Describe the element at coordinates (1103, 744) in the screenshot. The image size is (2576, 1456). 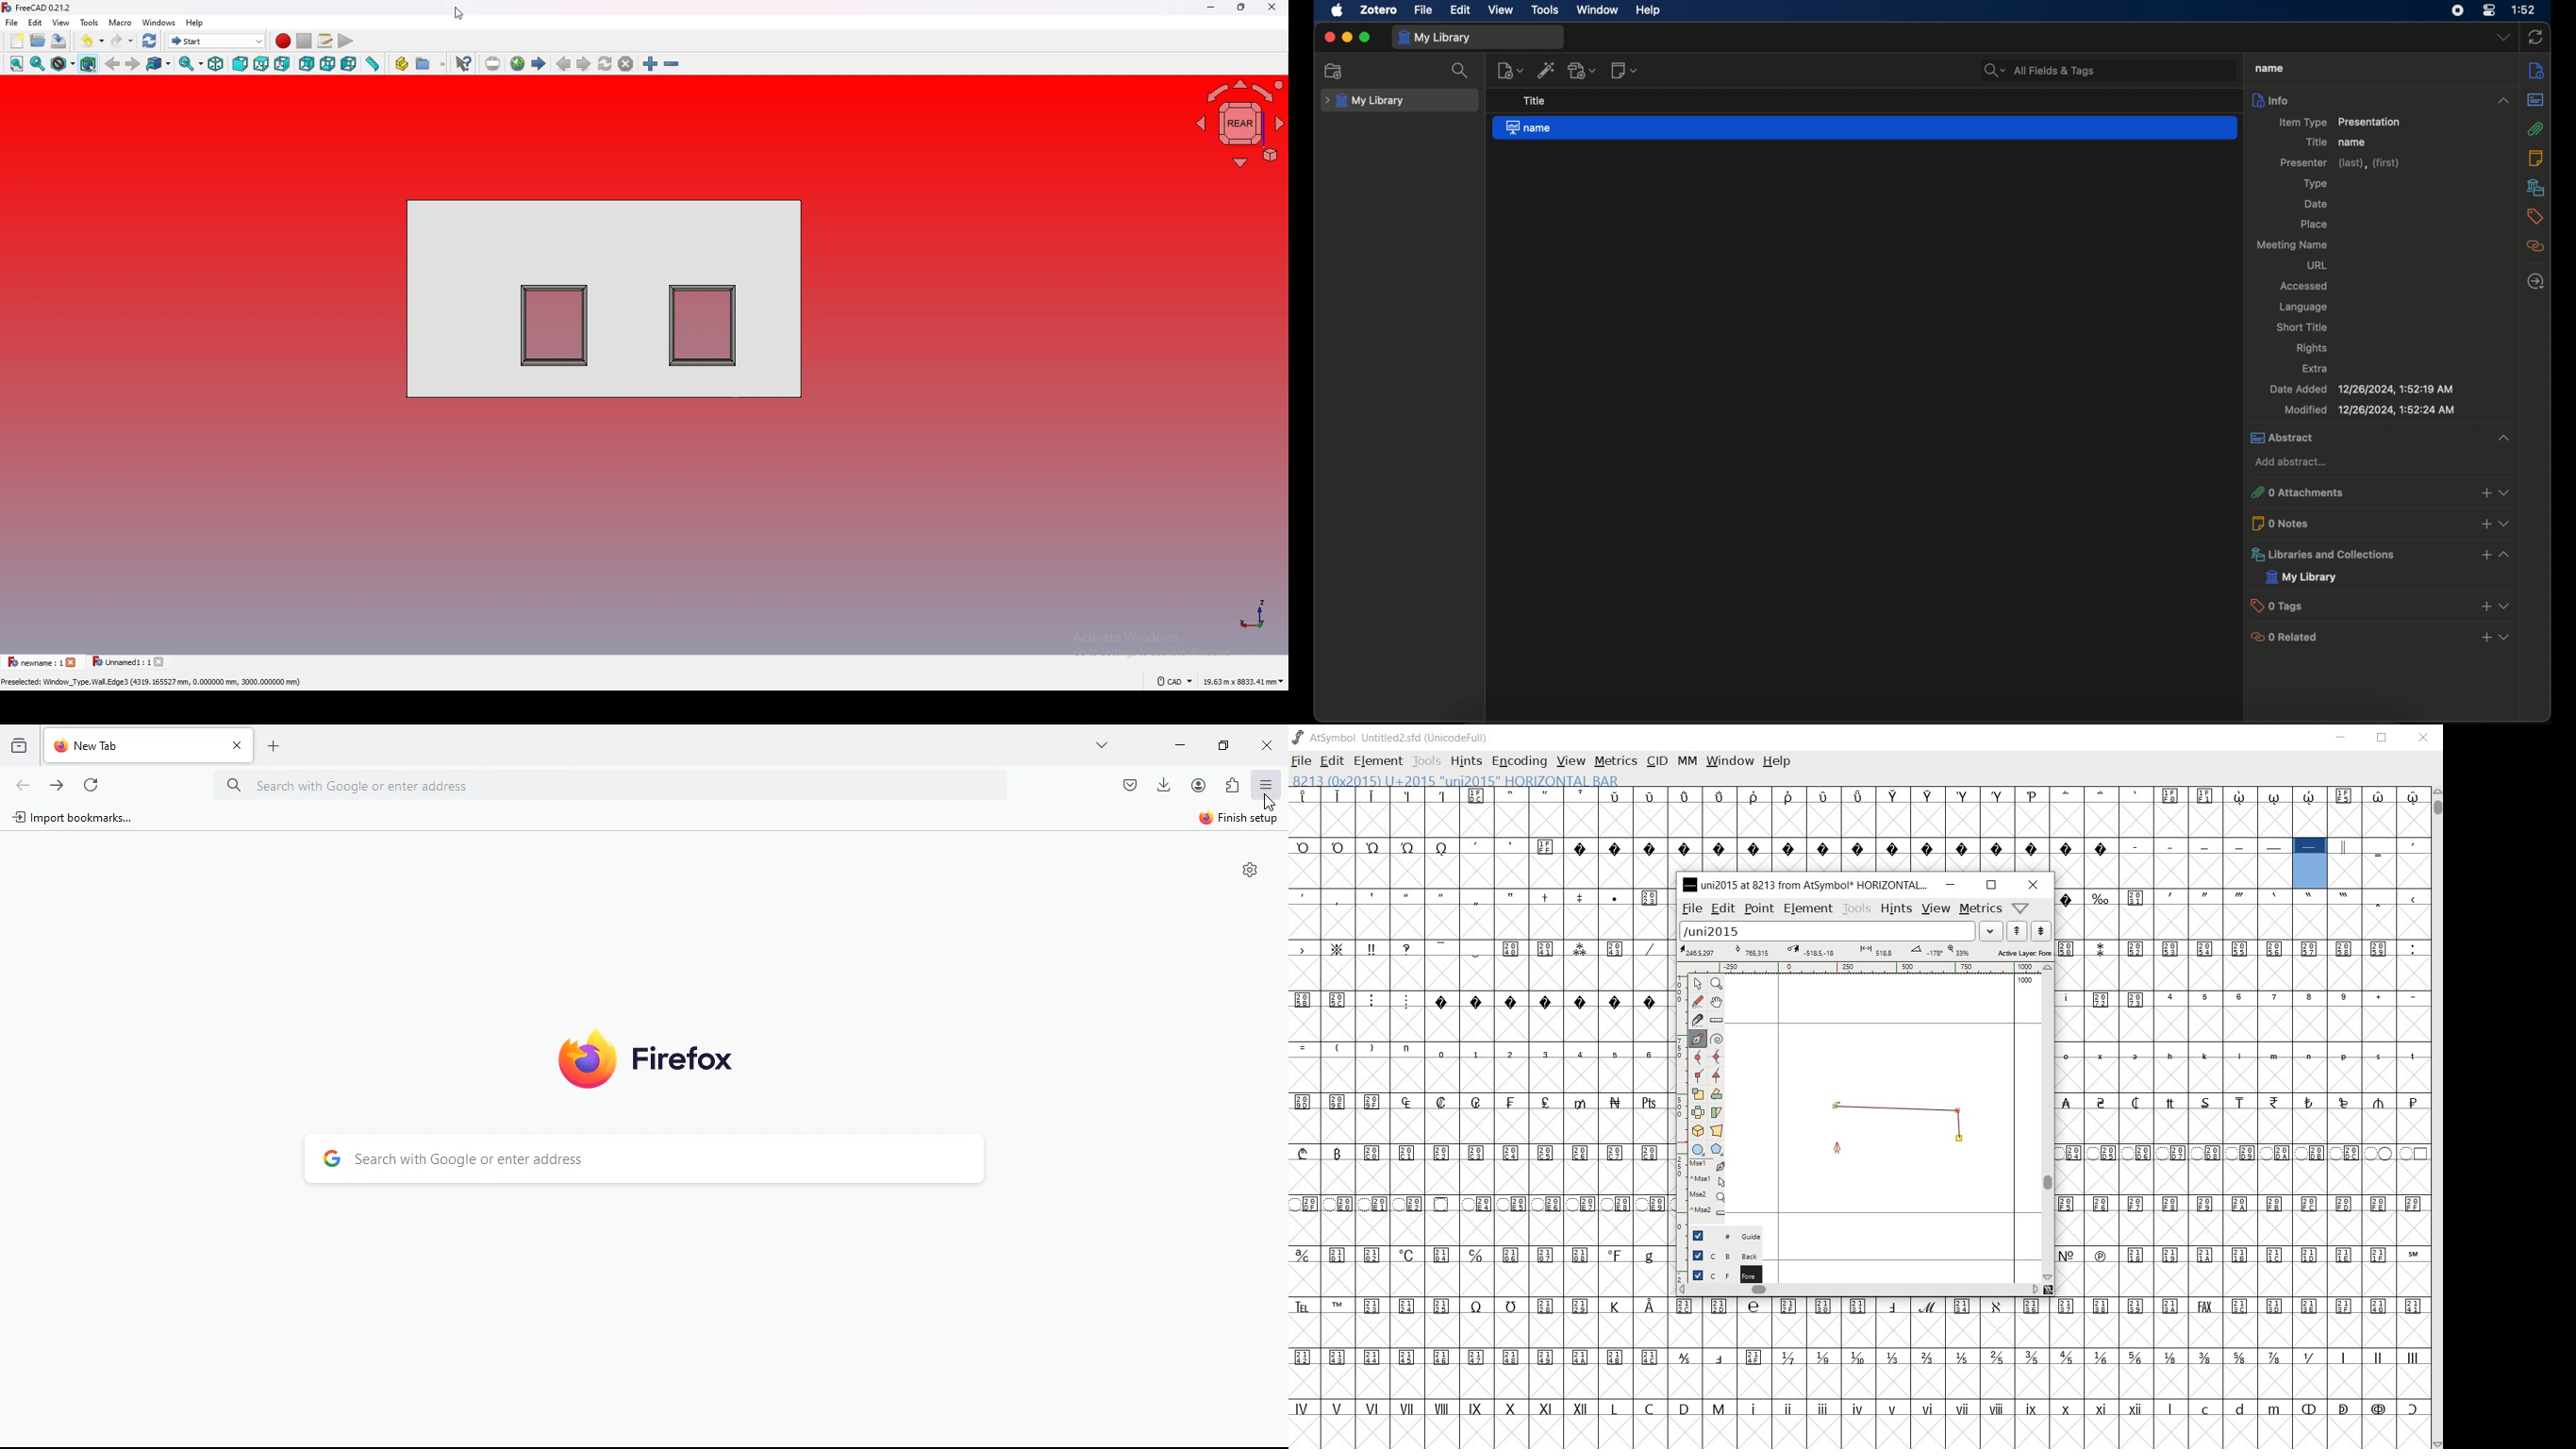
I see `more` at that location.